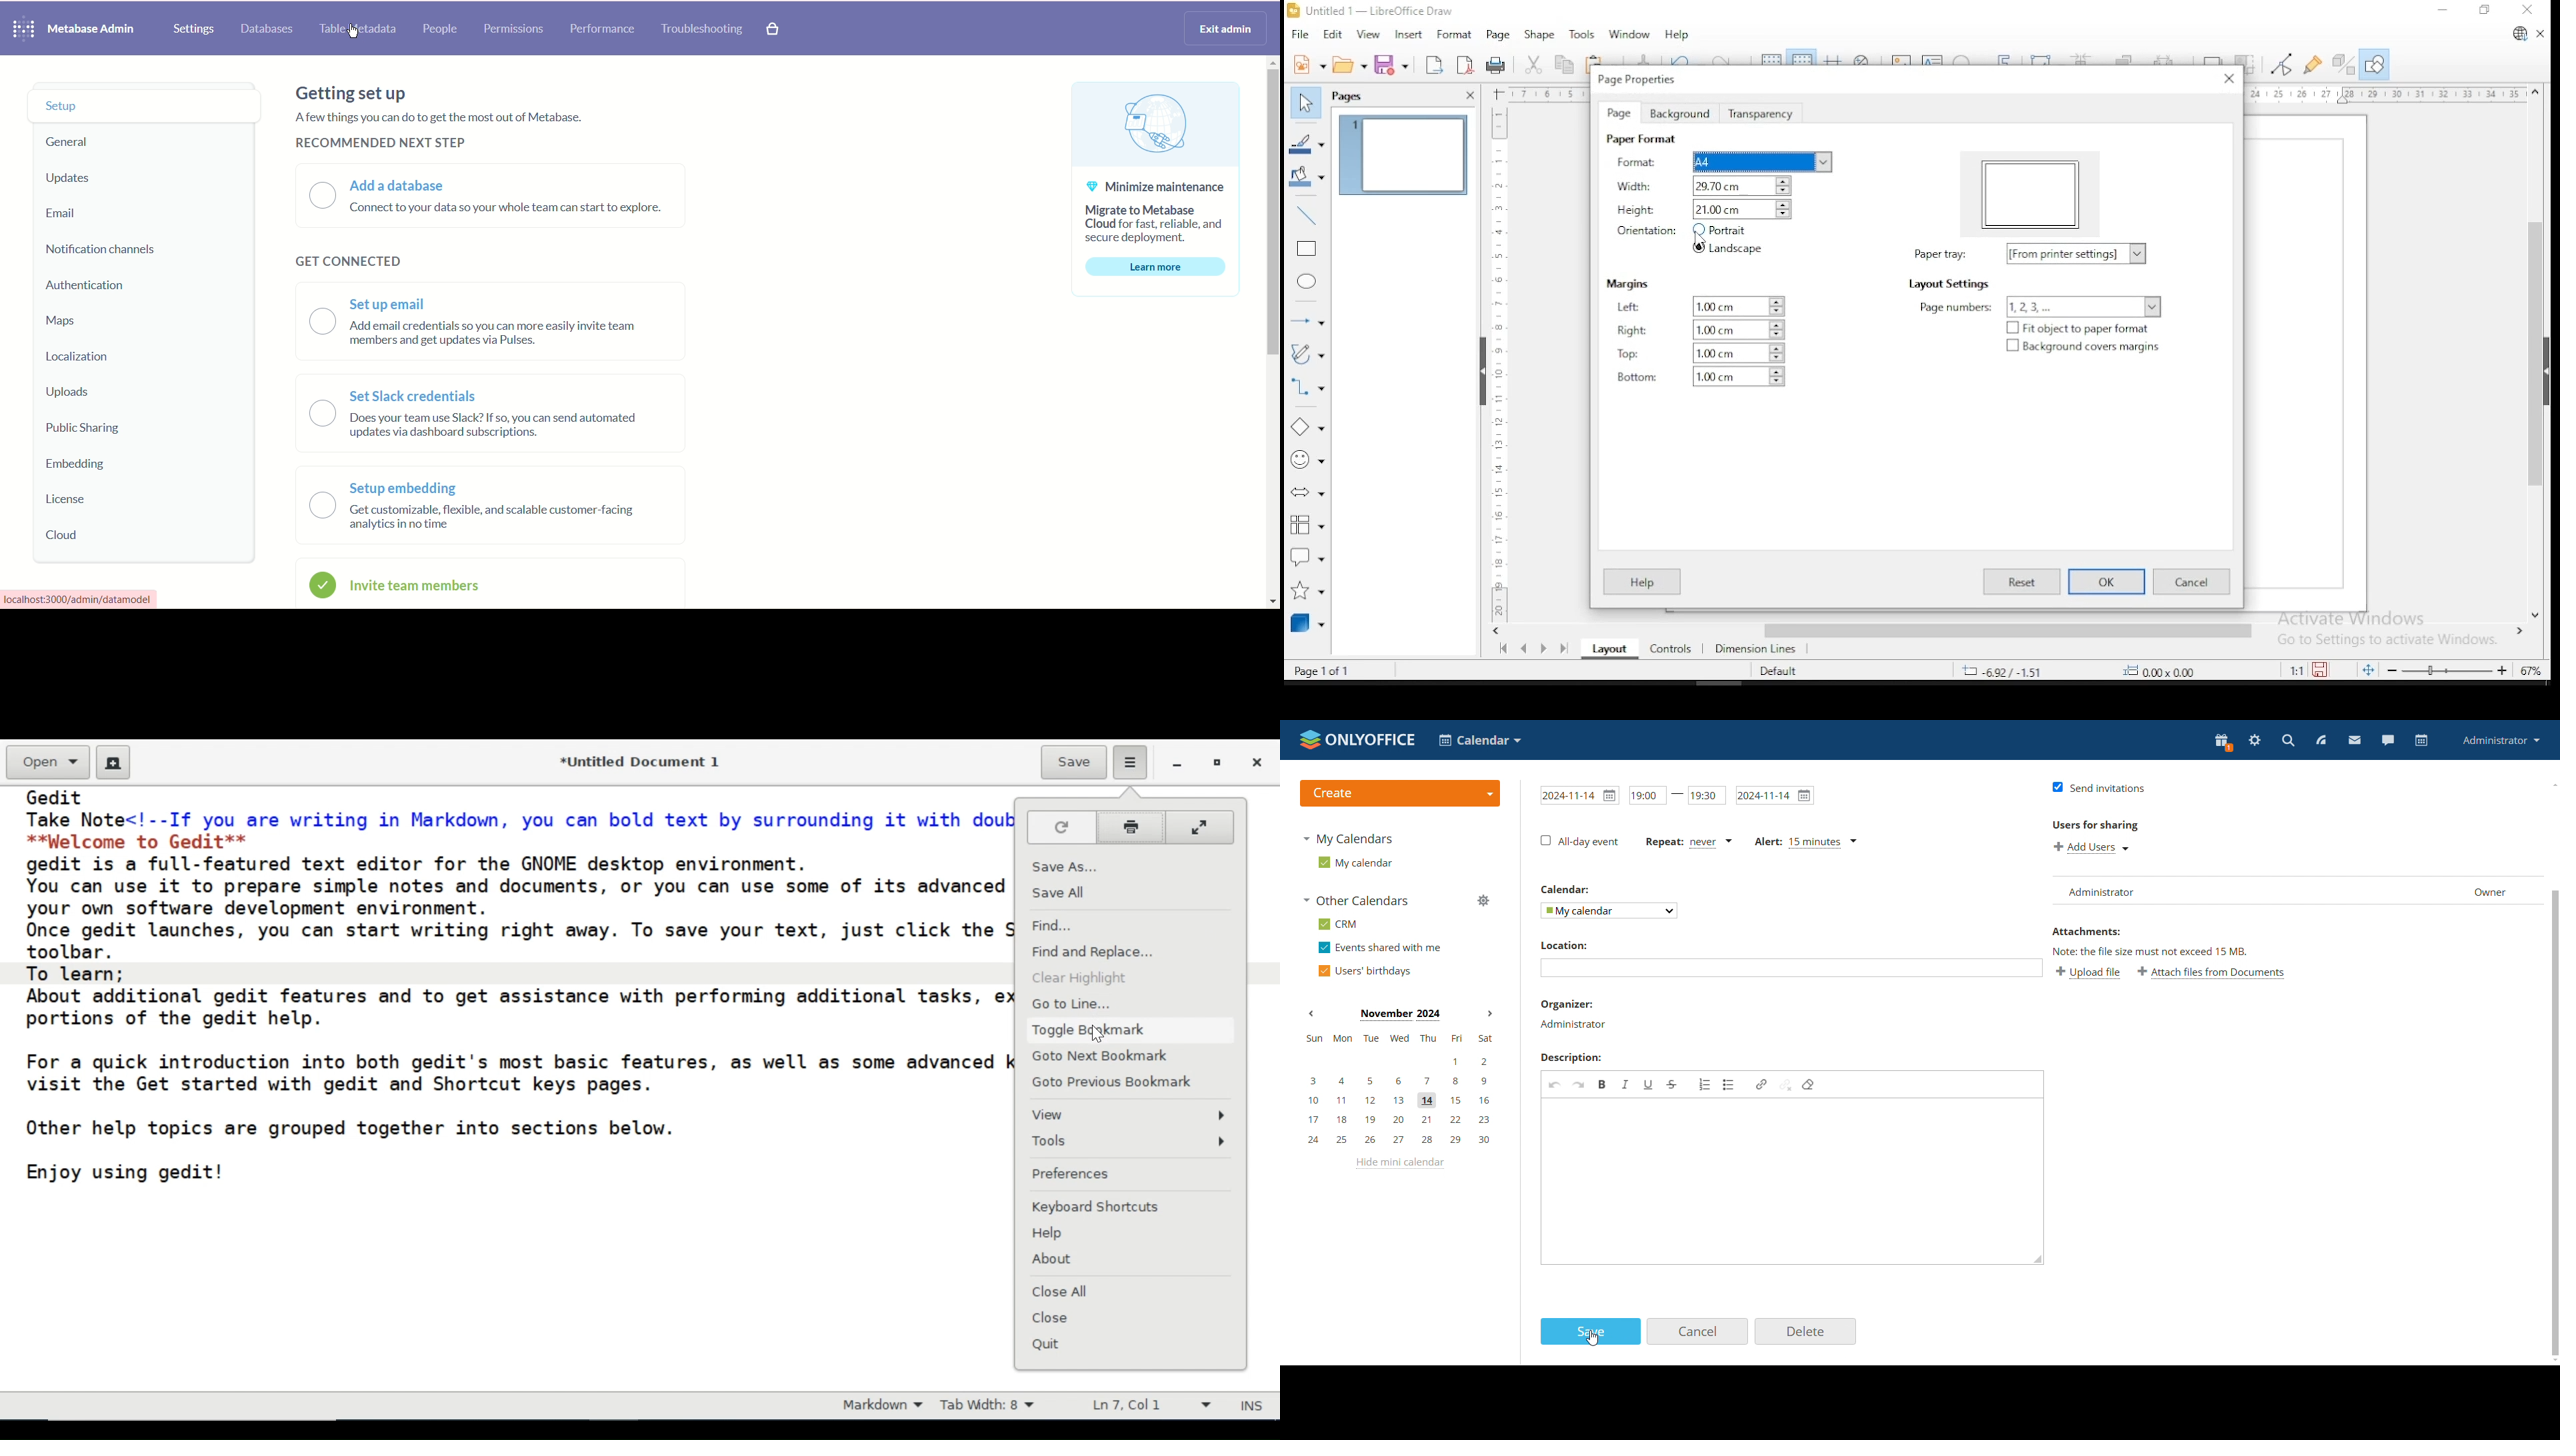  What do you see at coordinates (1155, 125) in the screenshot?
I see `image` at bounding box center [1155, 125].